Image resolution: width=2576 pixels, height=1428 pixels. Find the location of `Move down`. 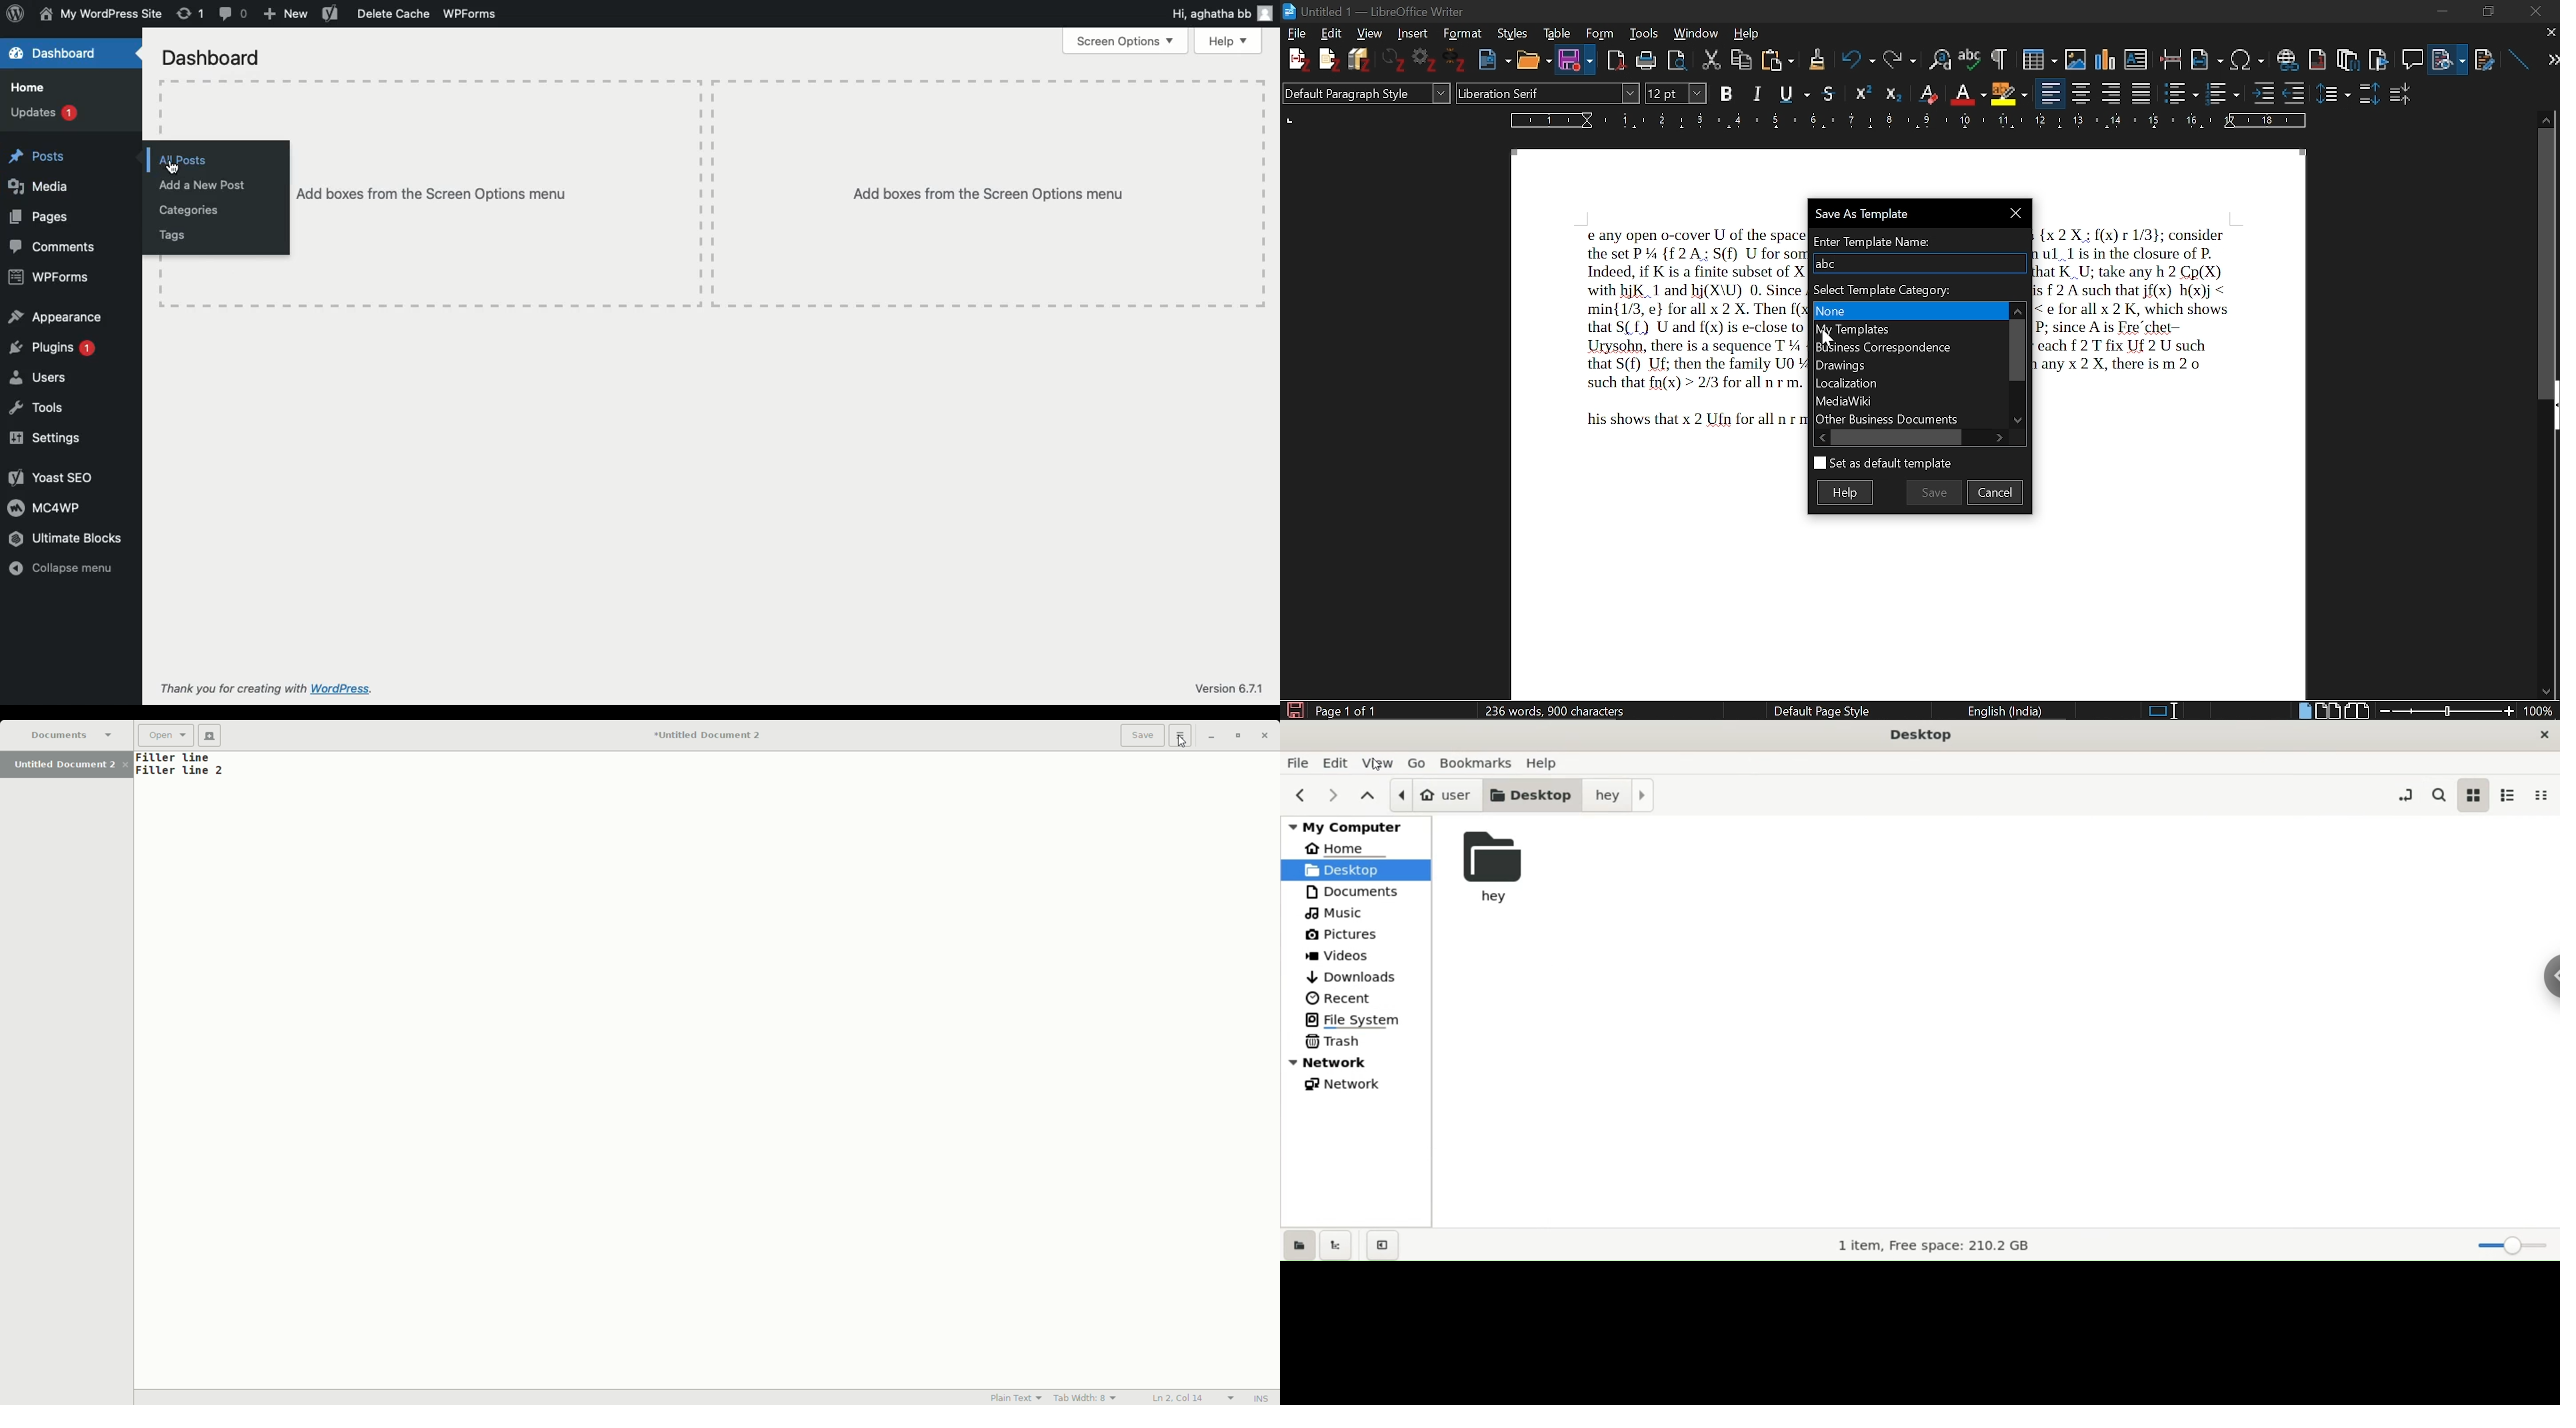

Move down is located at coordinates (2020, 421).